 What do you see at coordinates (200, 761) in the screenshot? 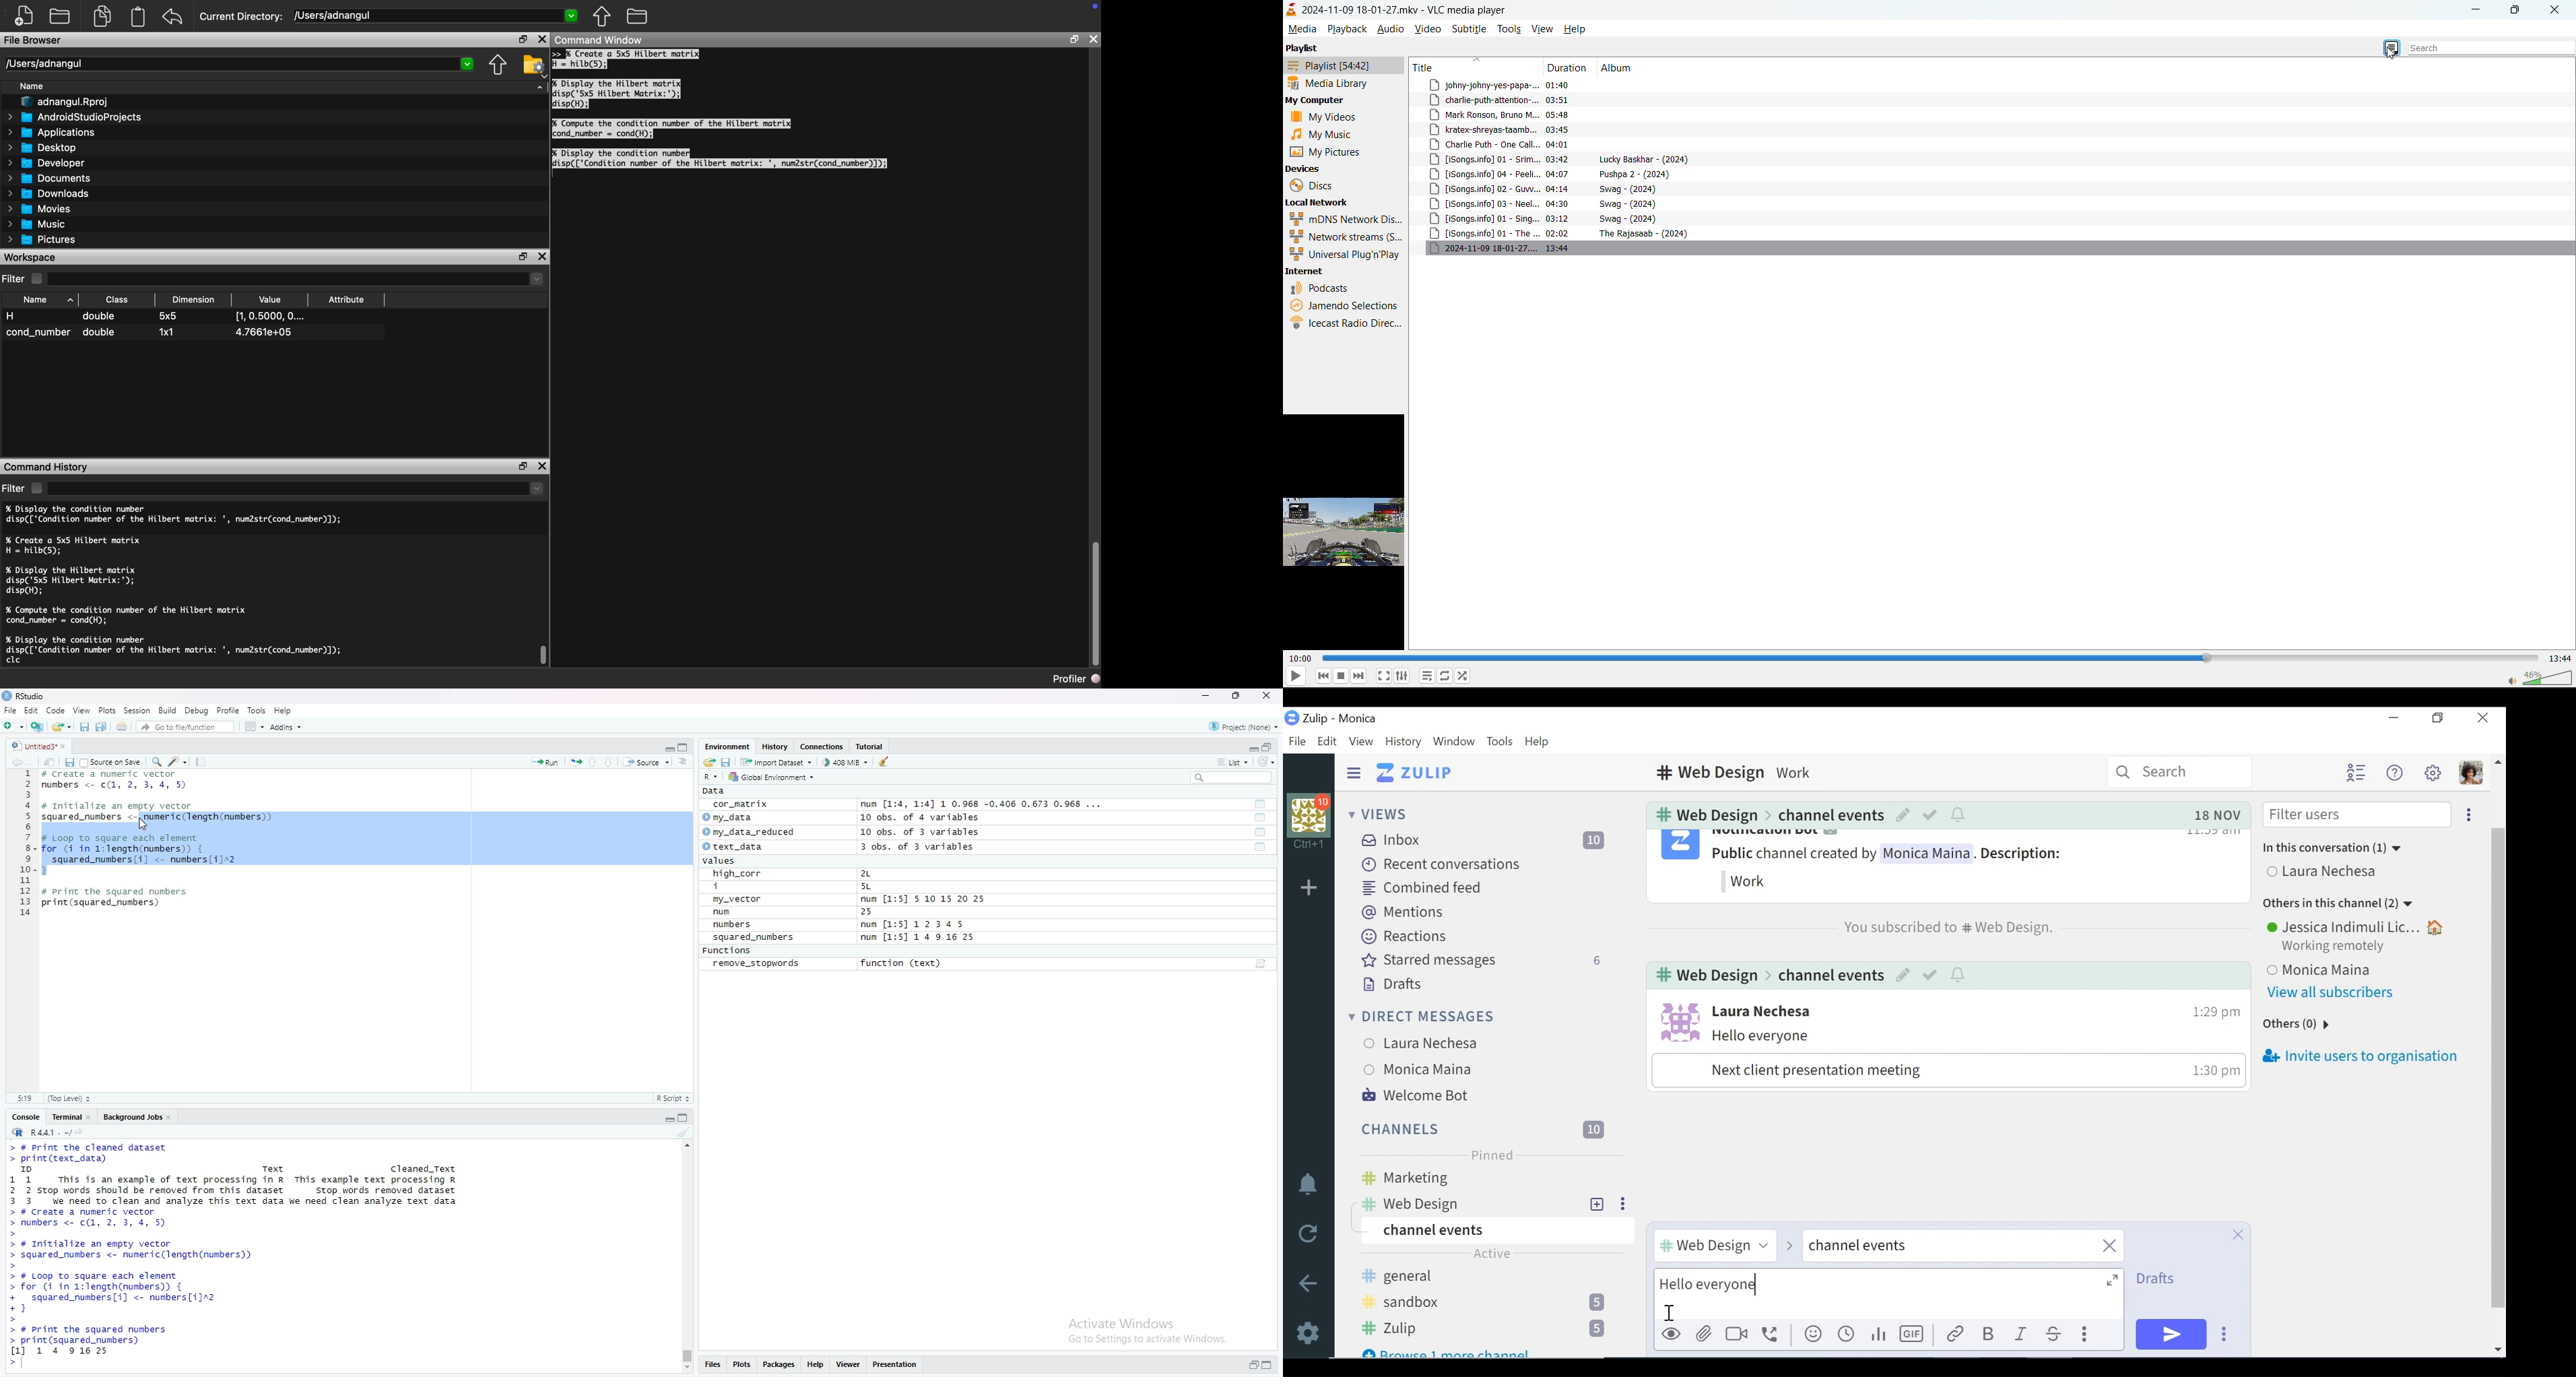
I see `compile report` at bounding box center [200, 761].